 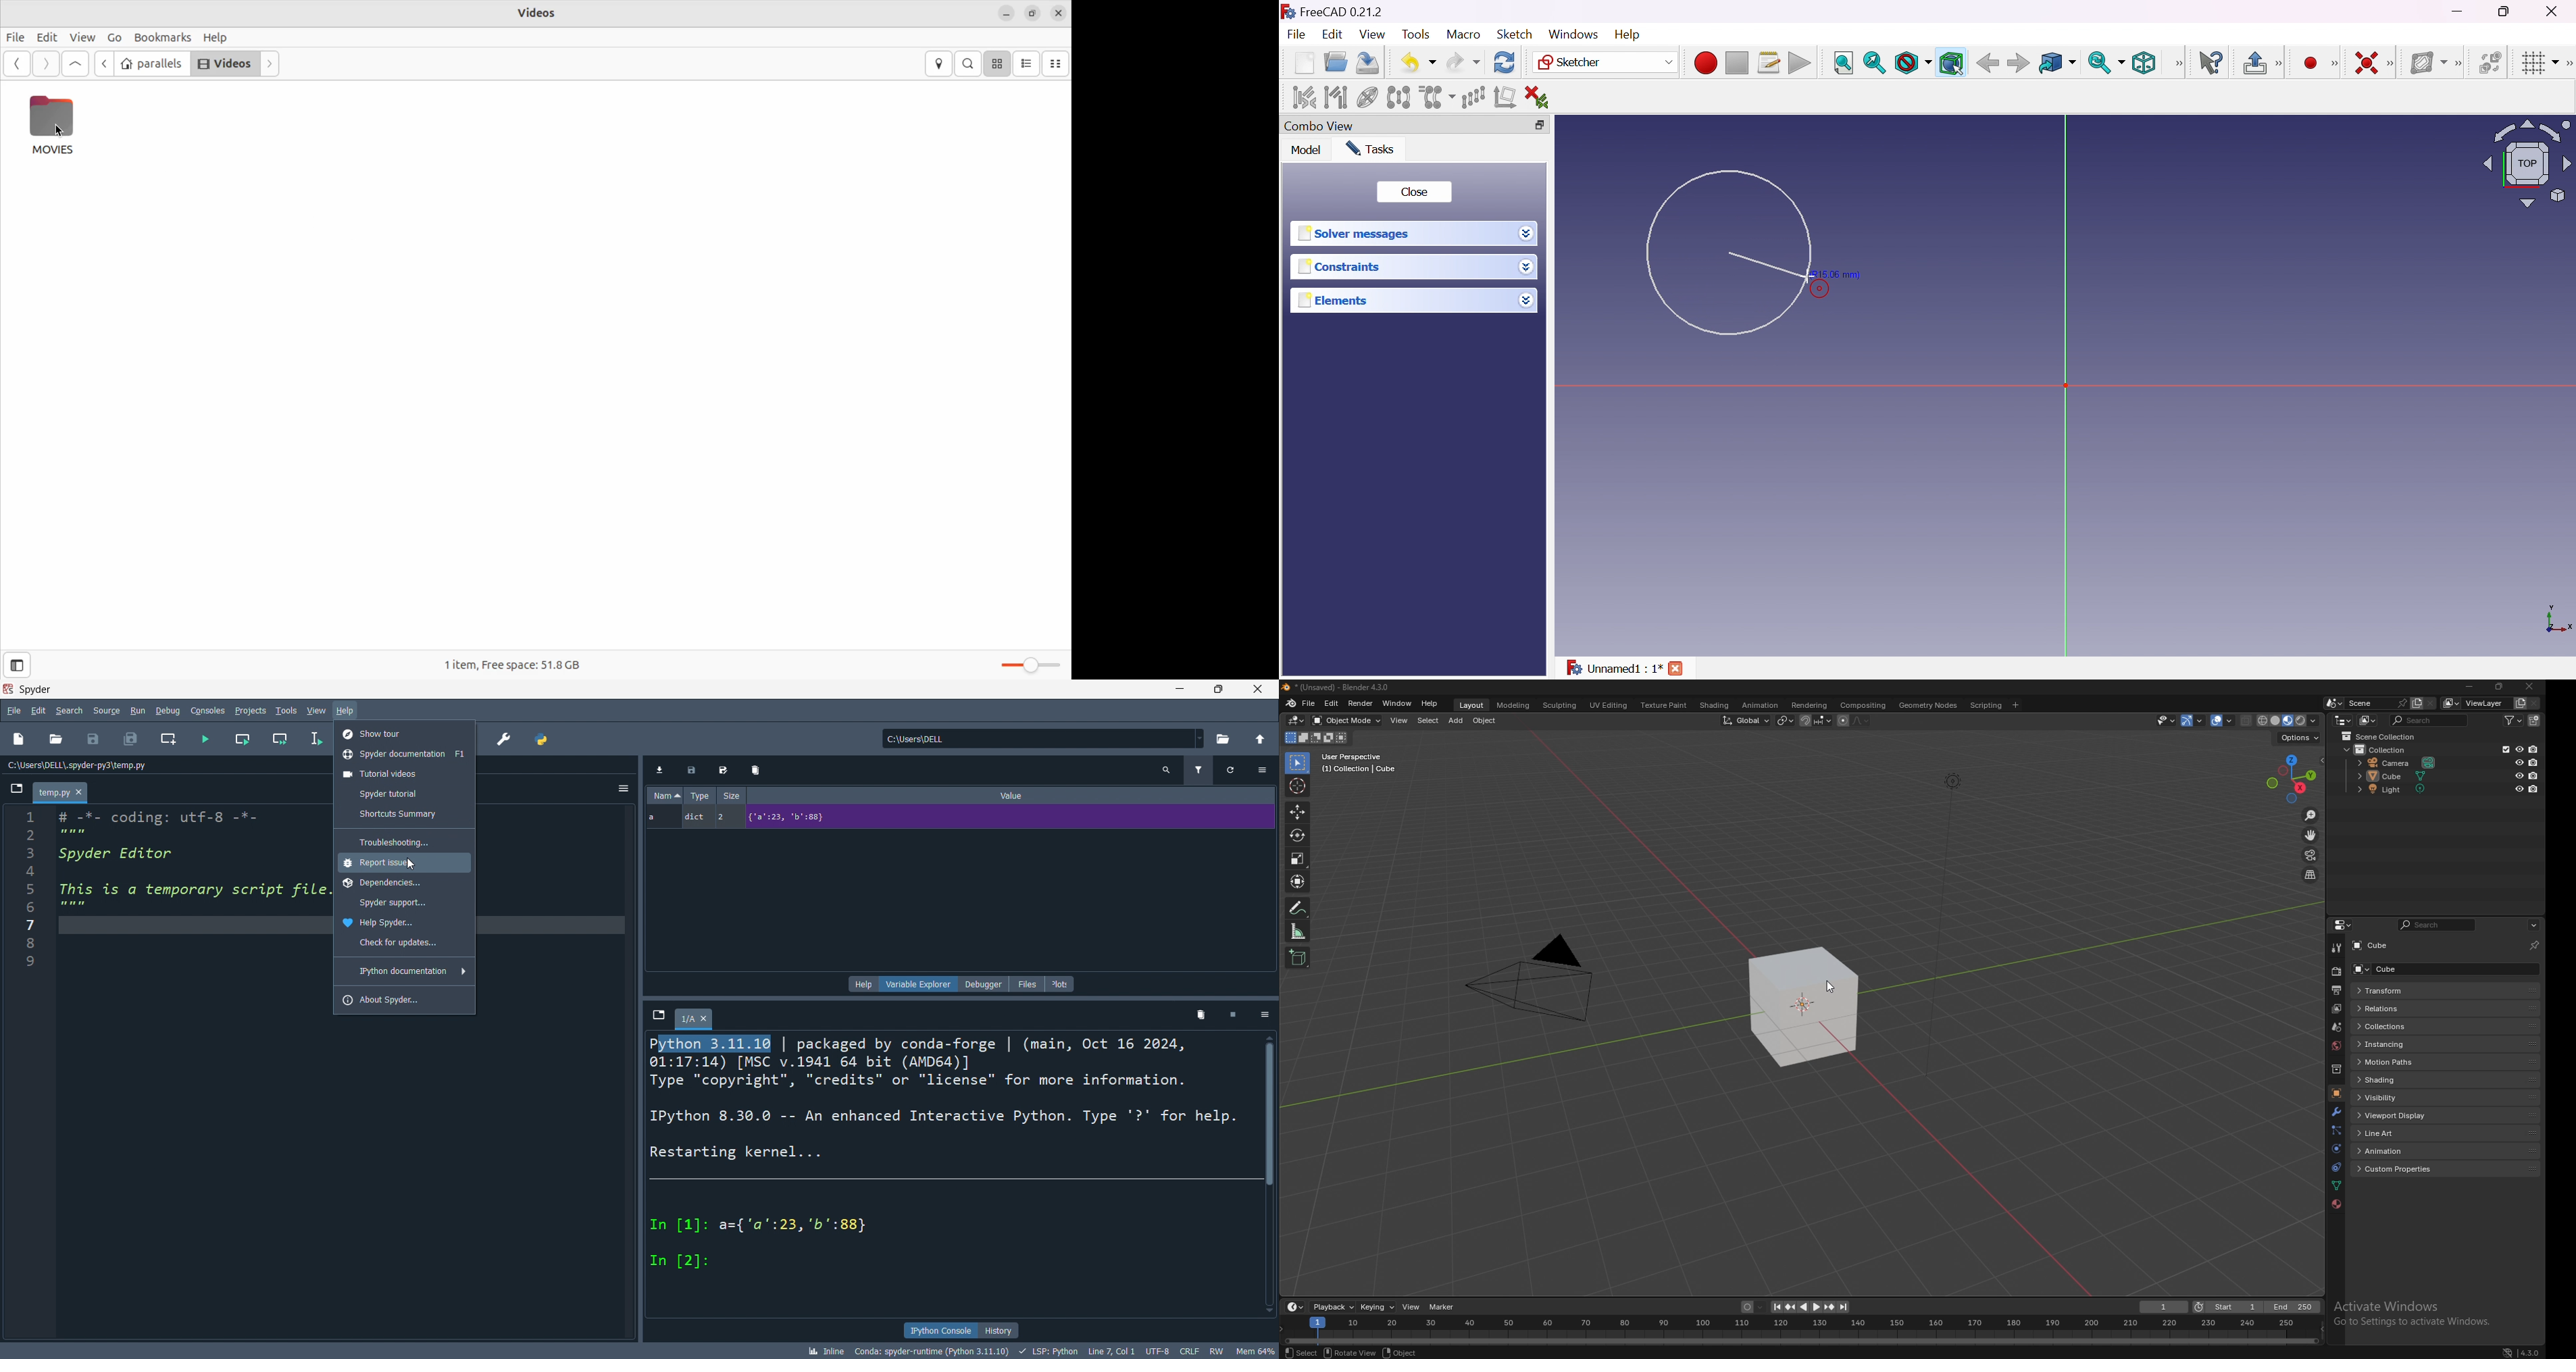 What do you see at coordinates (1302, 97) in the screenshot?
I see `Select associated constraints` at bounding box center [1302, 97].